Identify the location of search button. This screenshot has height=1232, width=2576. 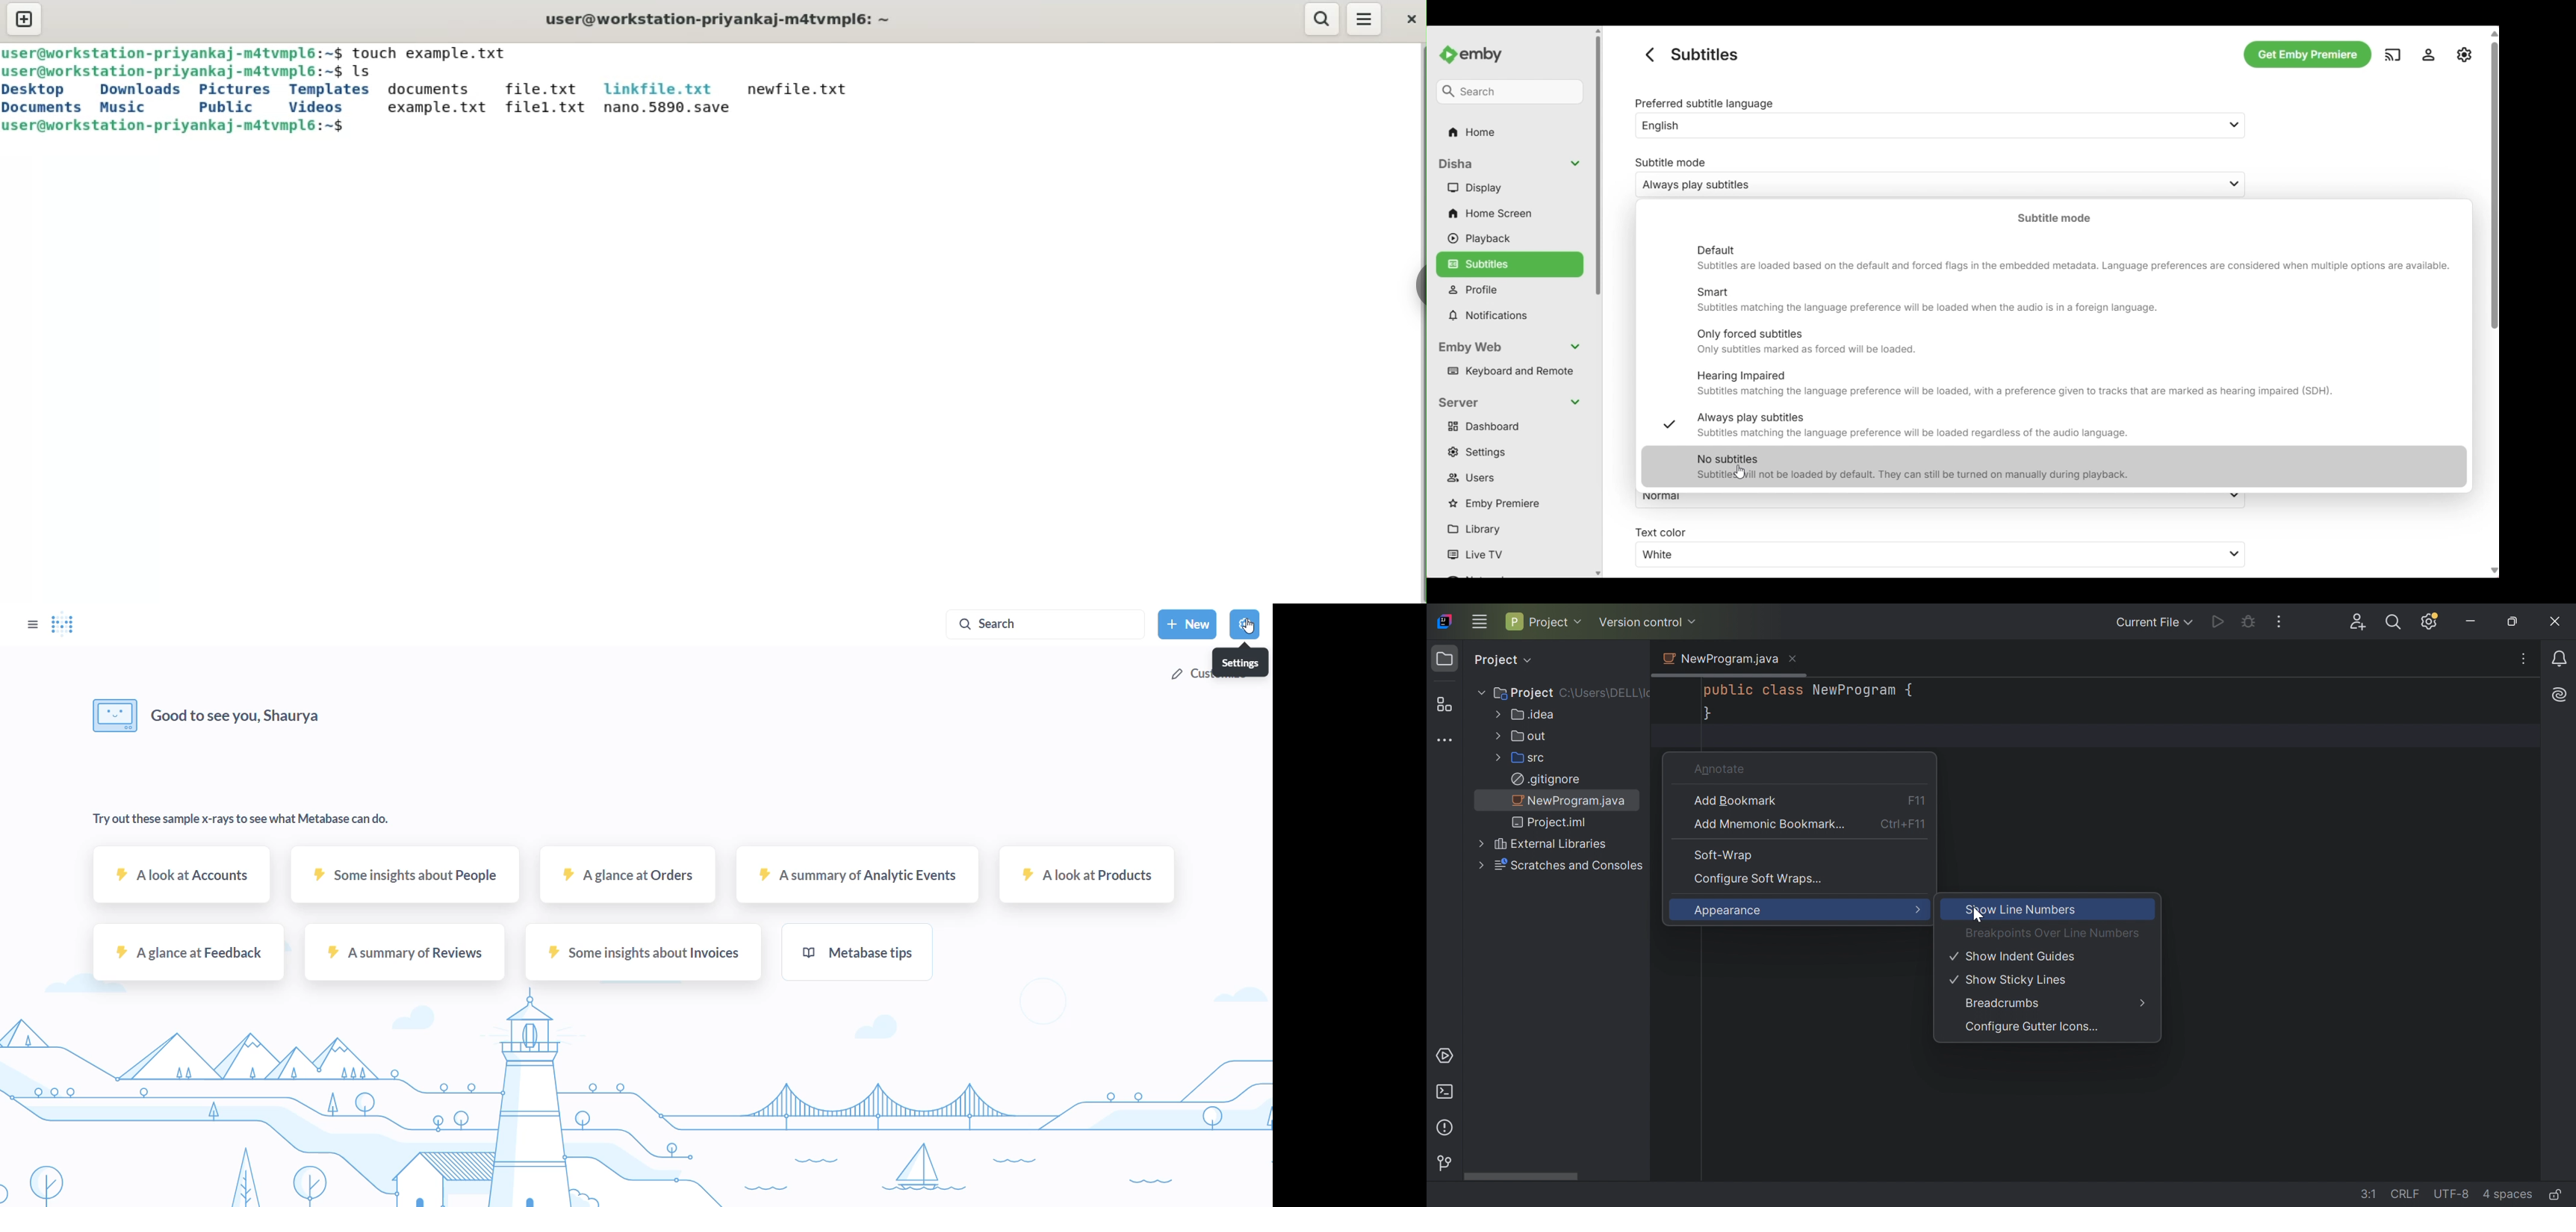
(1048, 624).